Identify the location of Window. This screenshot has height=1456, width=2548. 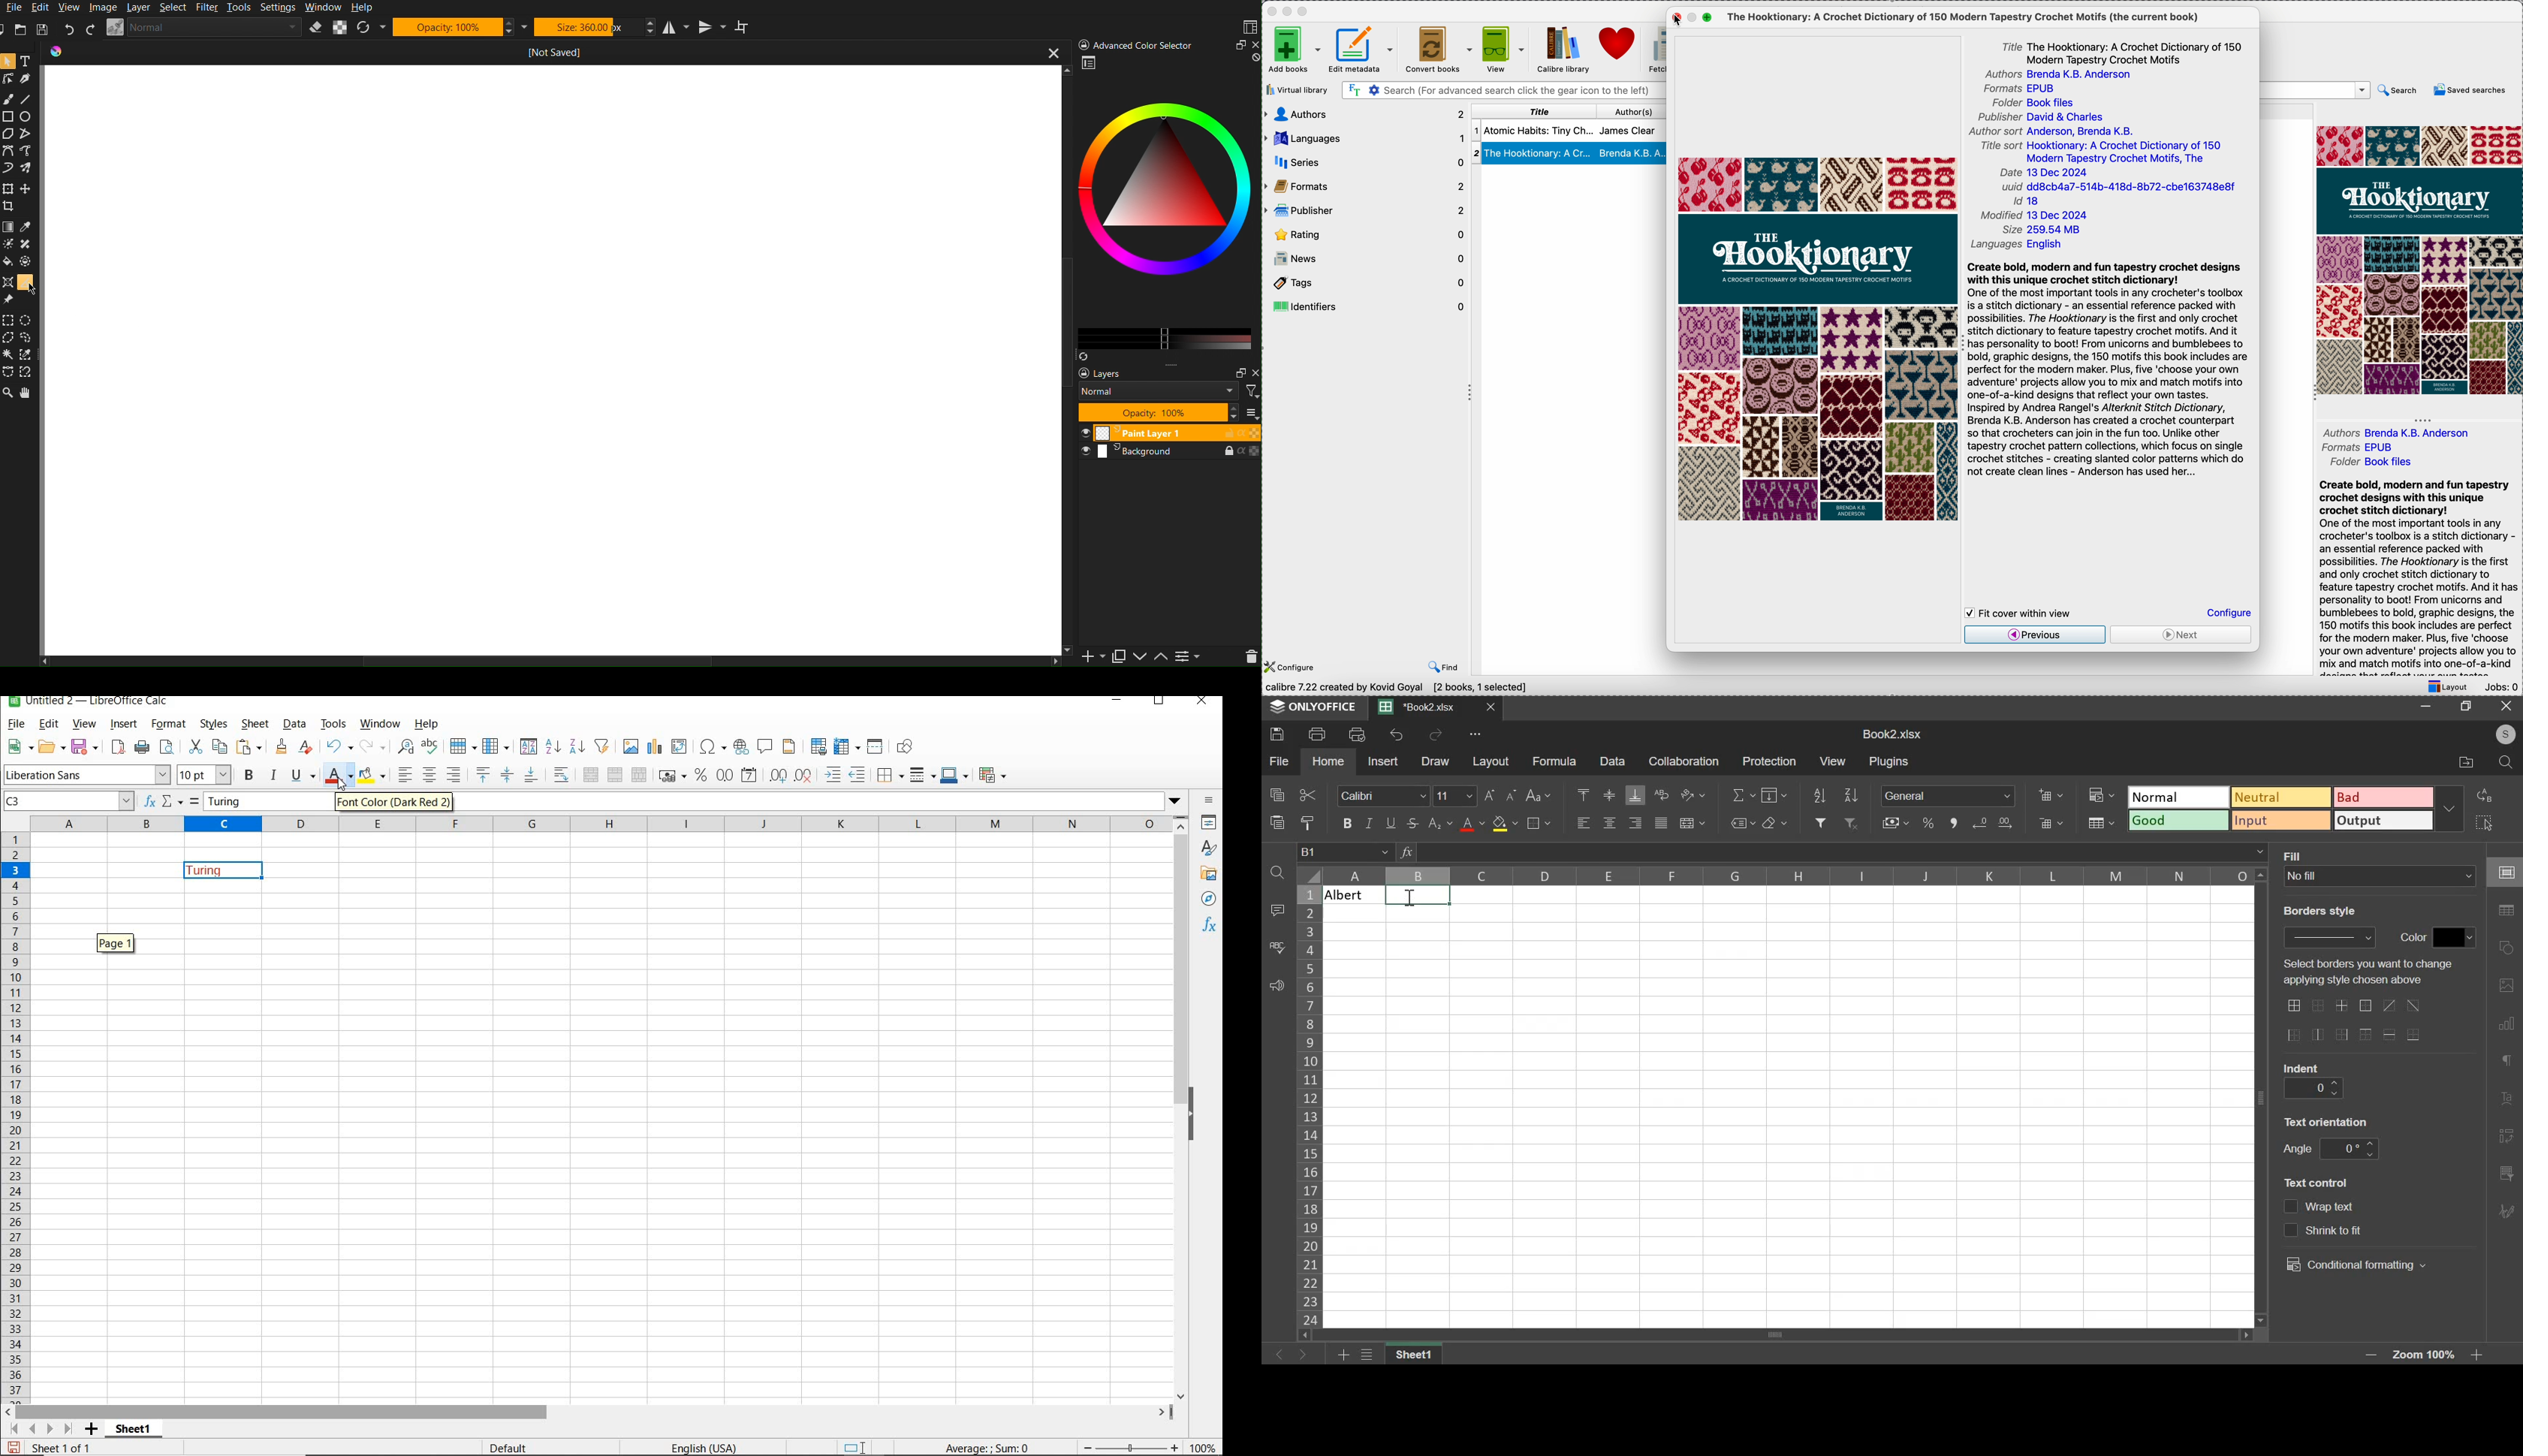
(322, 8).